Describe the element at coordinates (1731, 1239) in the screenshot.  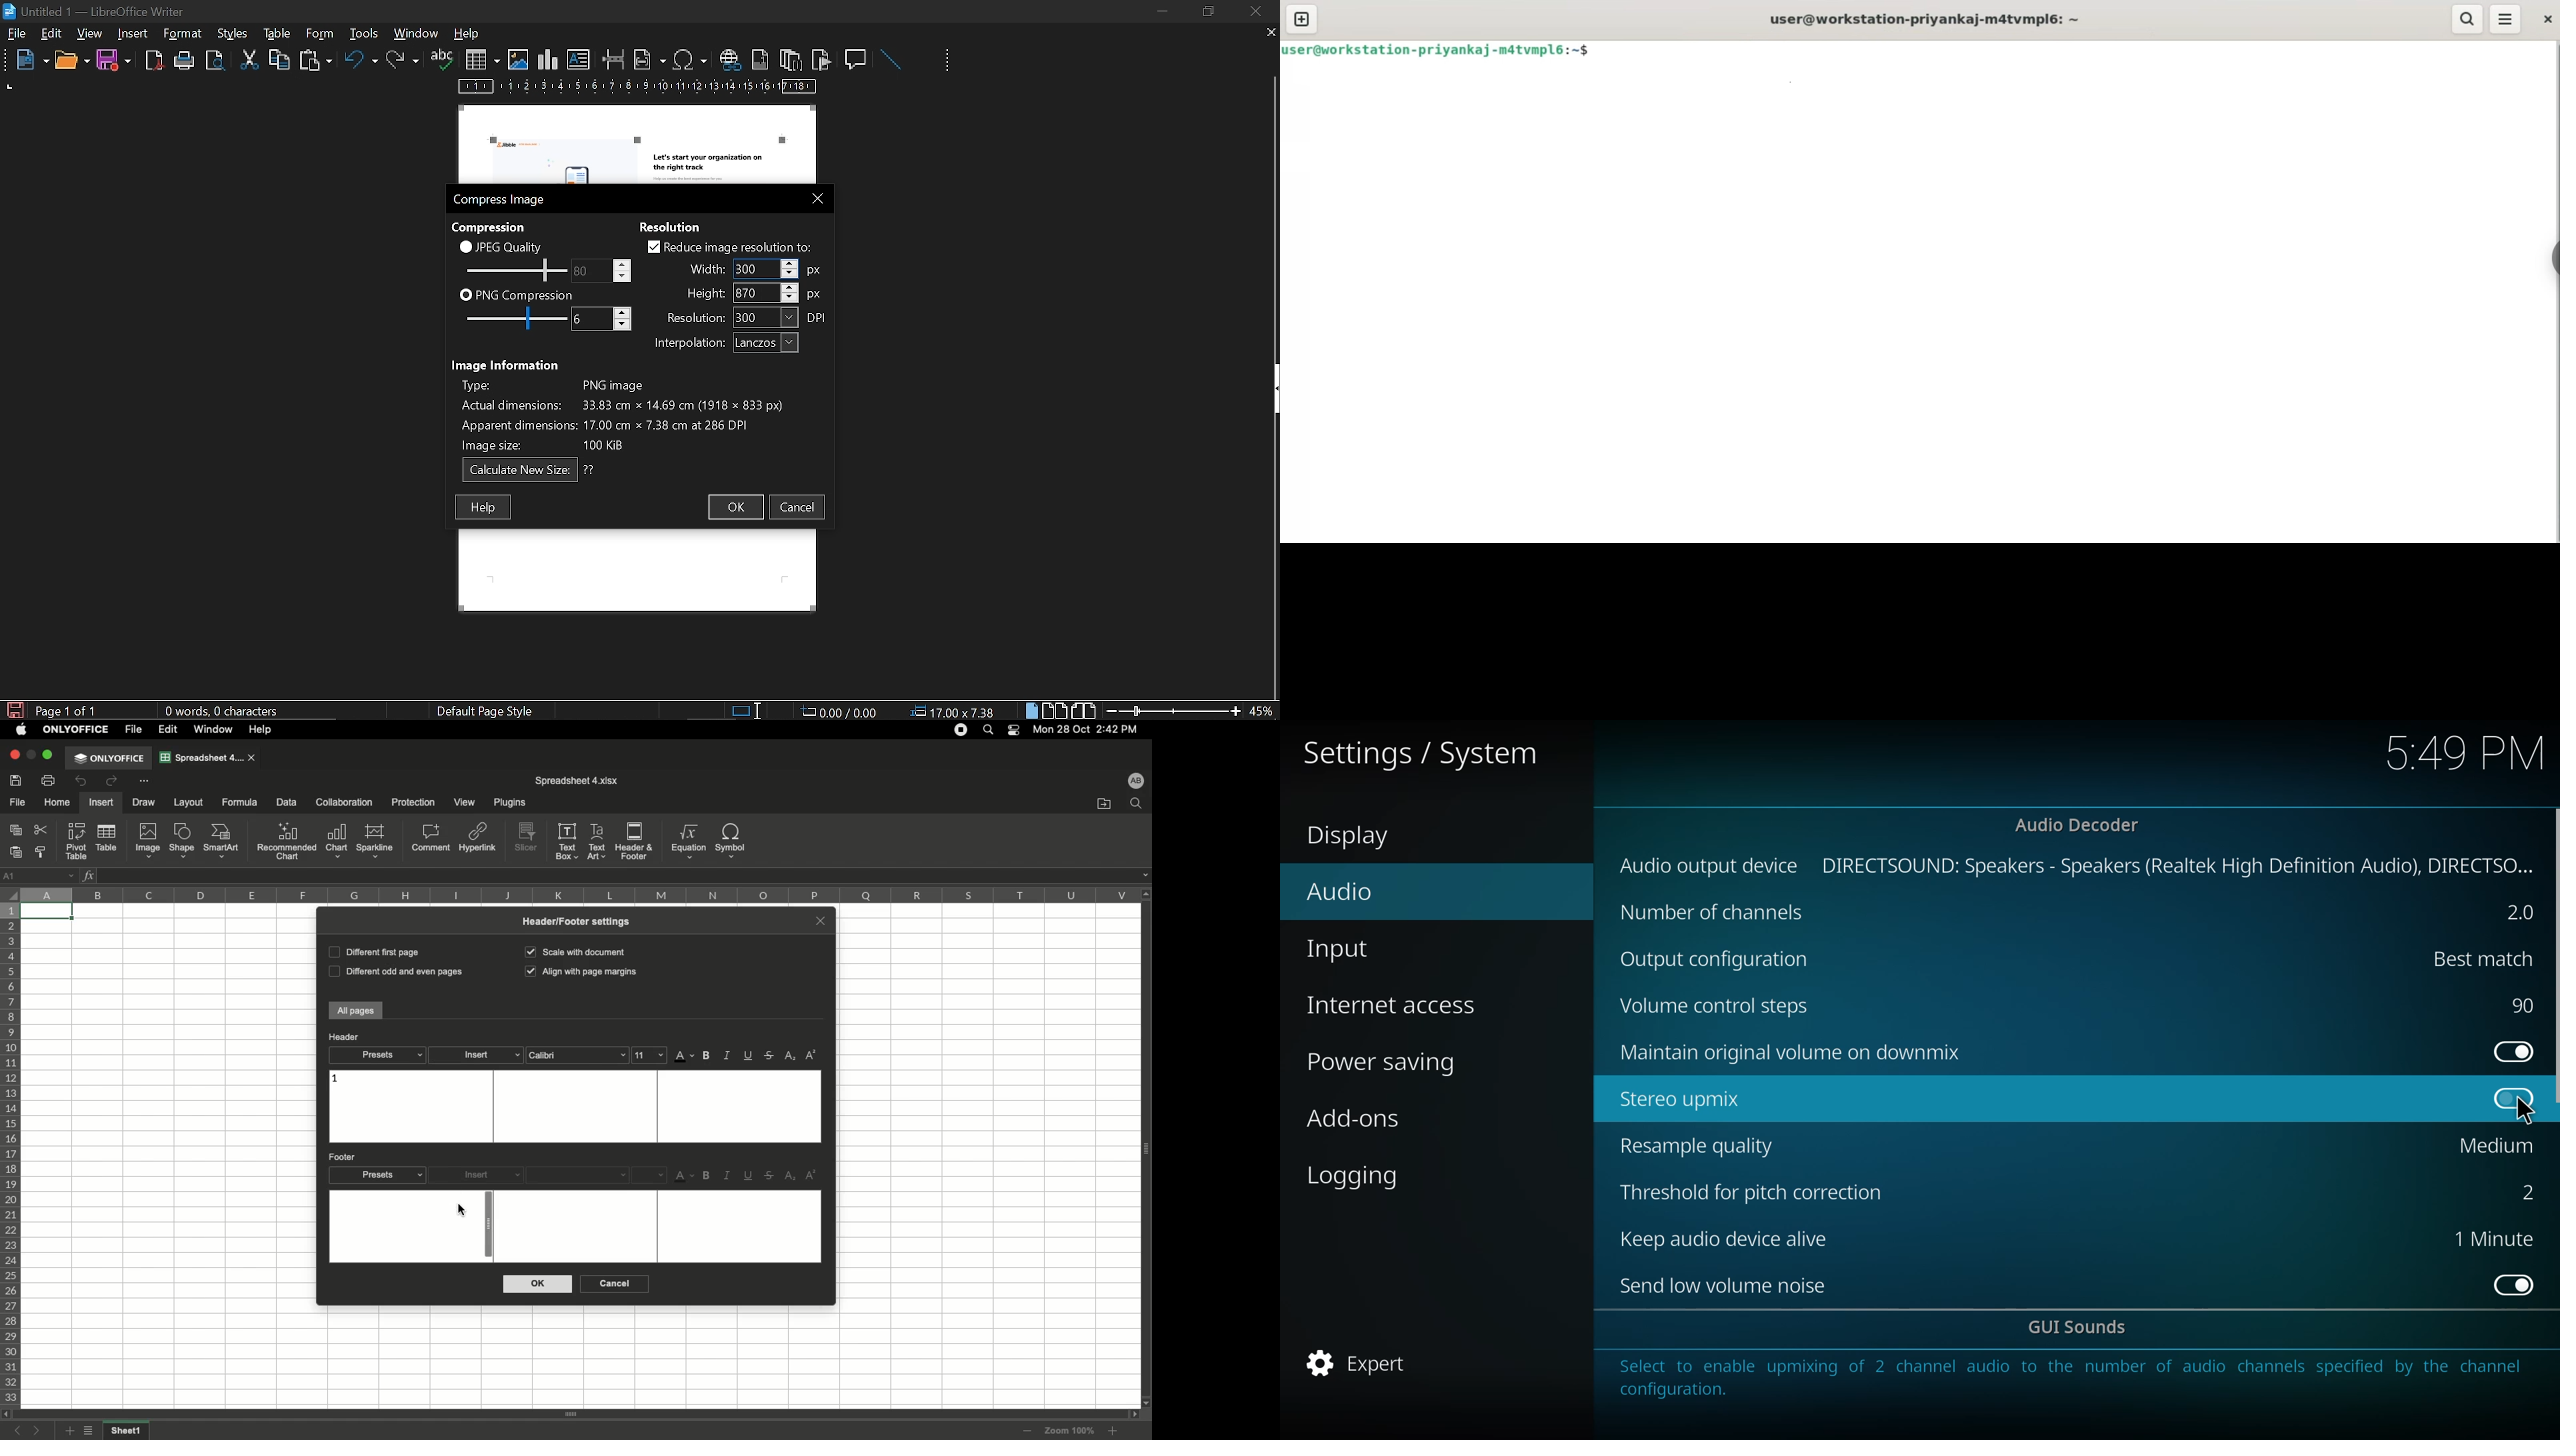
I see `keep audio device alive` at that location.